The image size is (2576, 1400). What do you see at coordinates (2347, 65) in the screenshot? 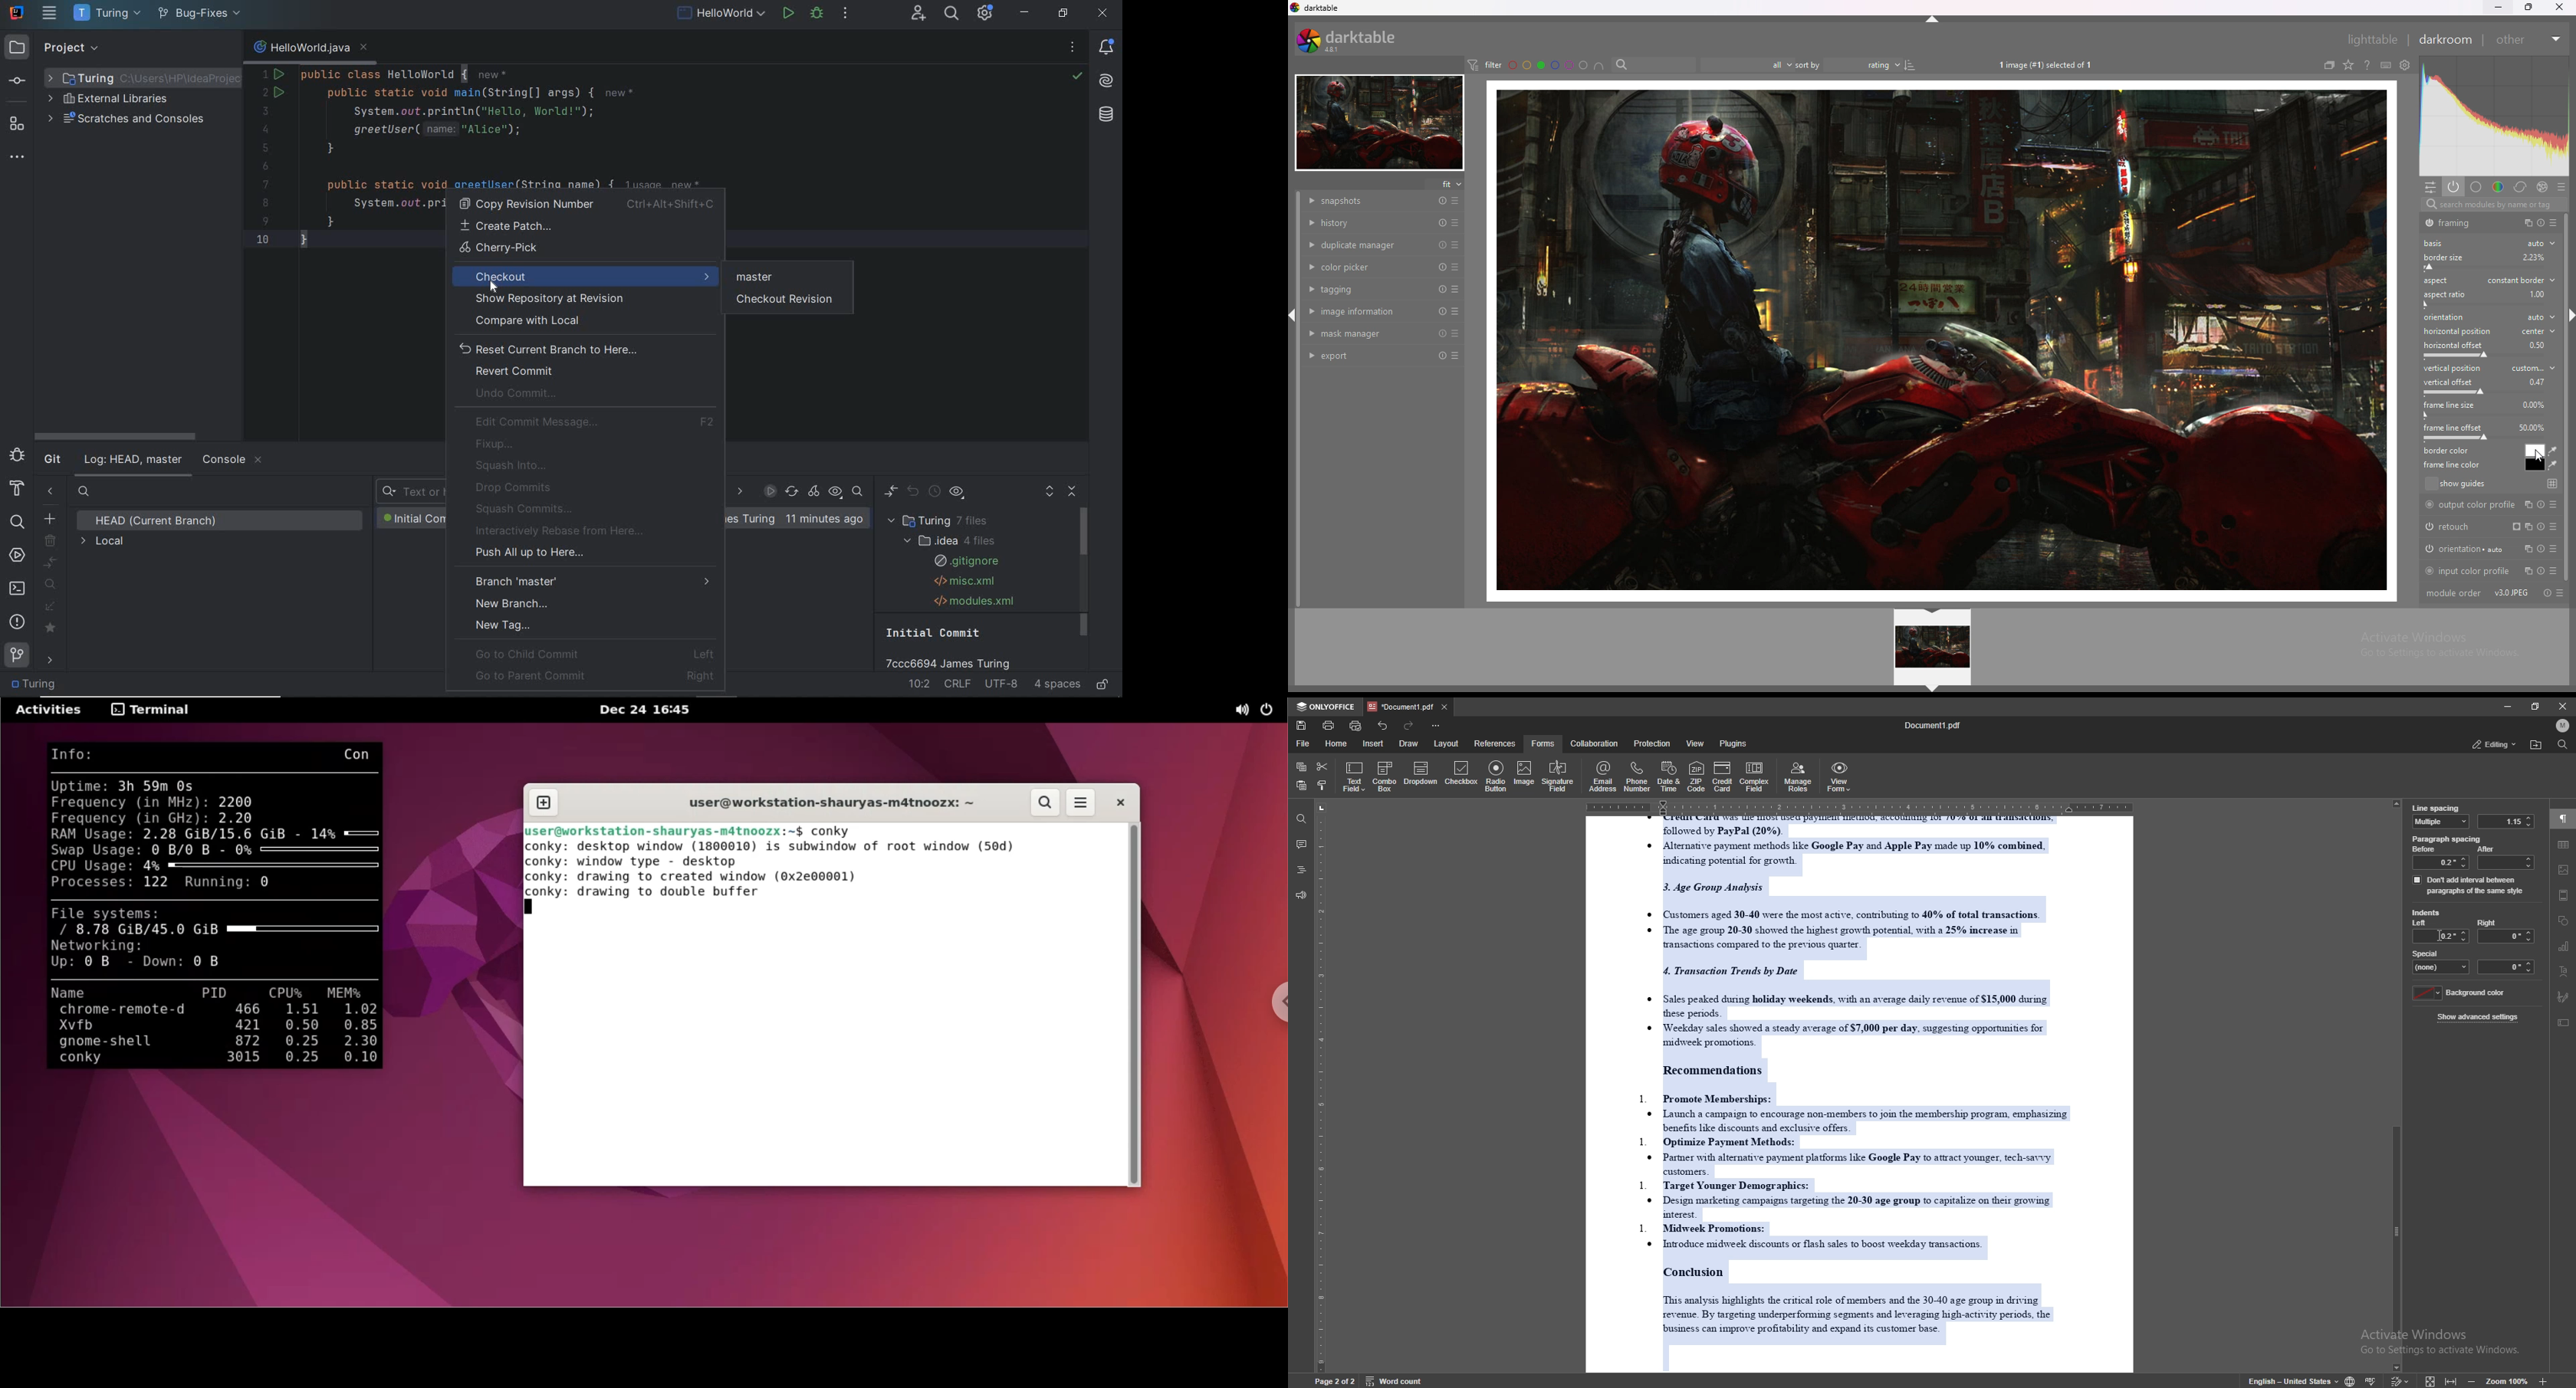
I see `change type of overlays shown` at bounding box center [2347, 65].